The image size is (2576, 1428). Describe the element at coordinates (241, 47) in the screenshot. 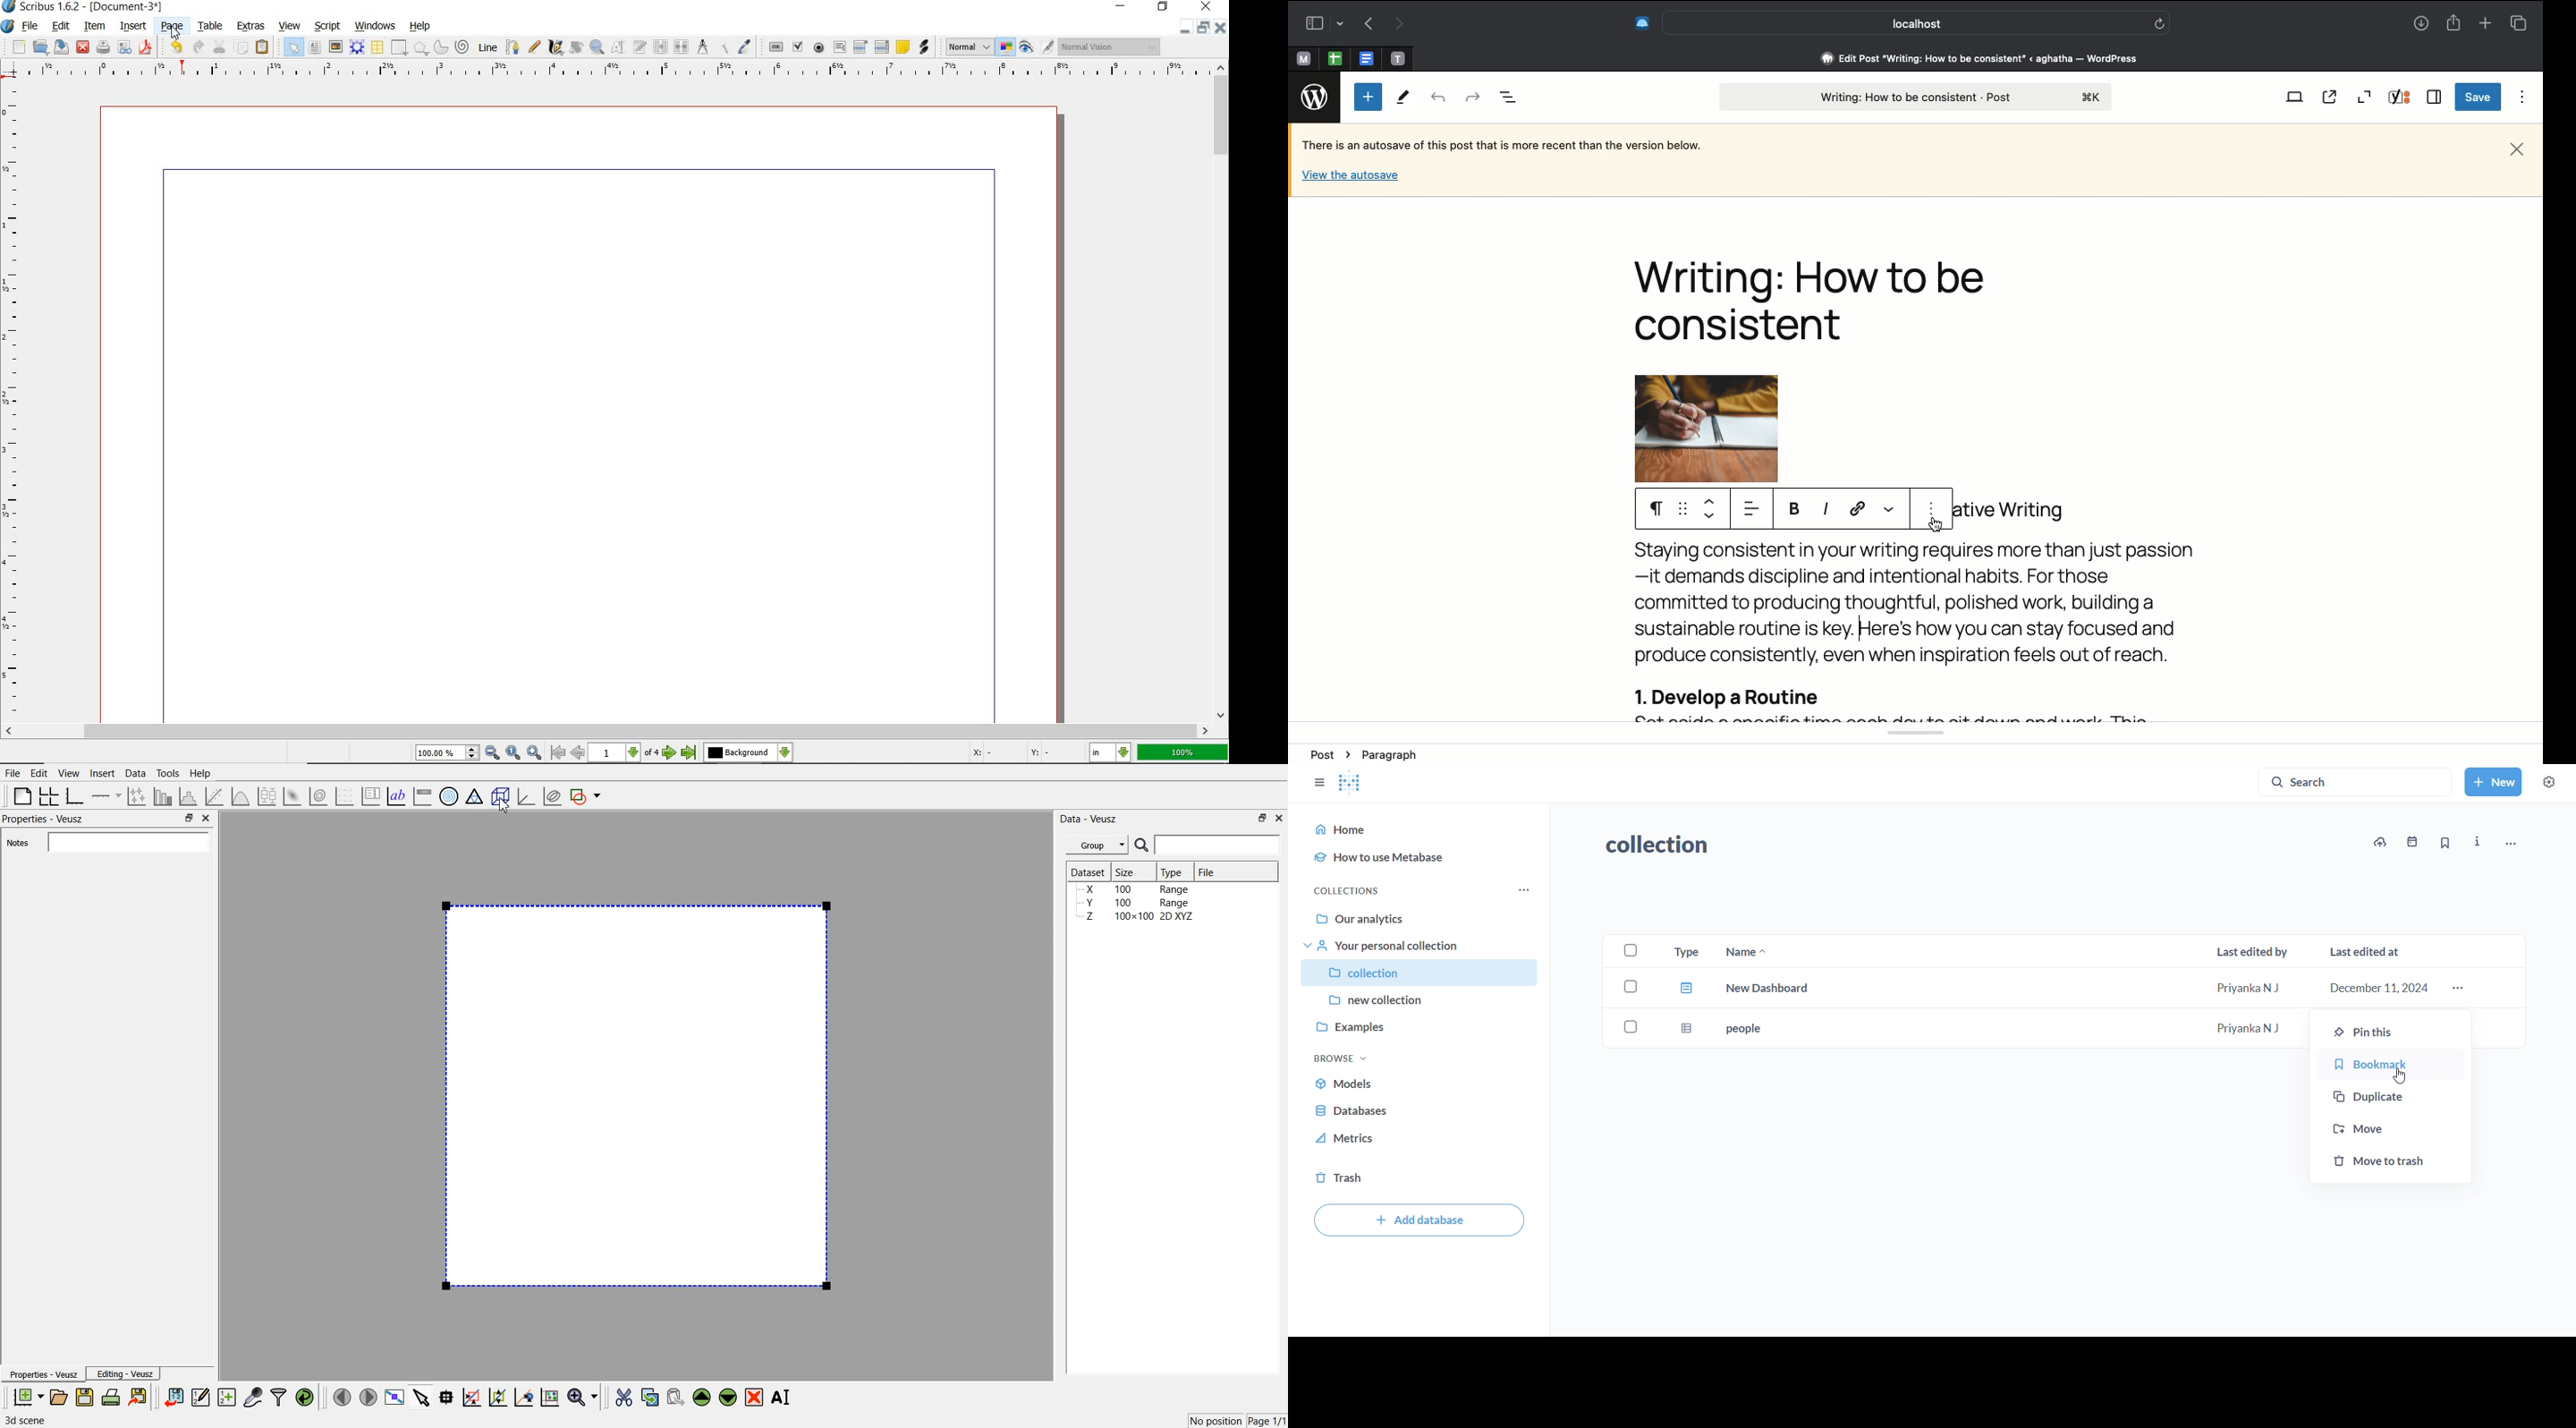

I see `copy` at that location.